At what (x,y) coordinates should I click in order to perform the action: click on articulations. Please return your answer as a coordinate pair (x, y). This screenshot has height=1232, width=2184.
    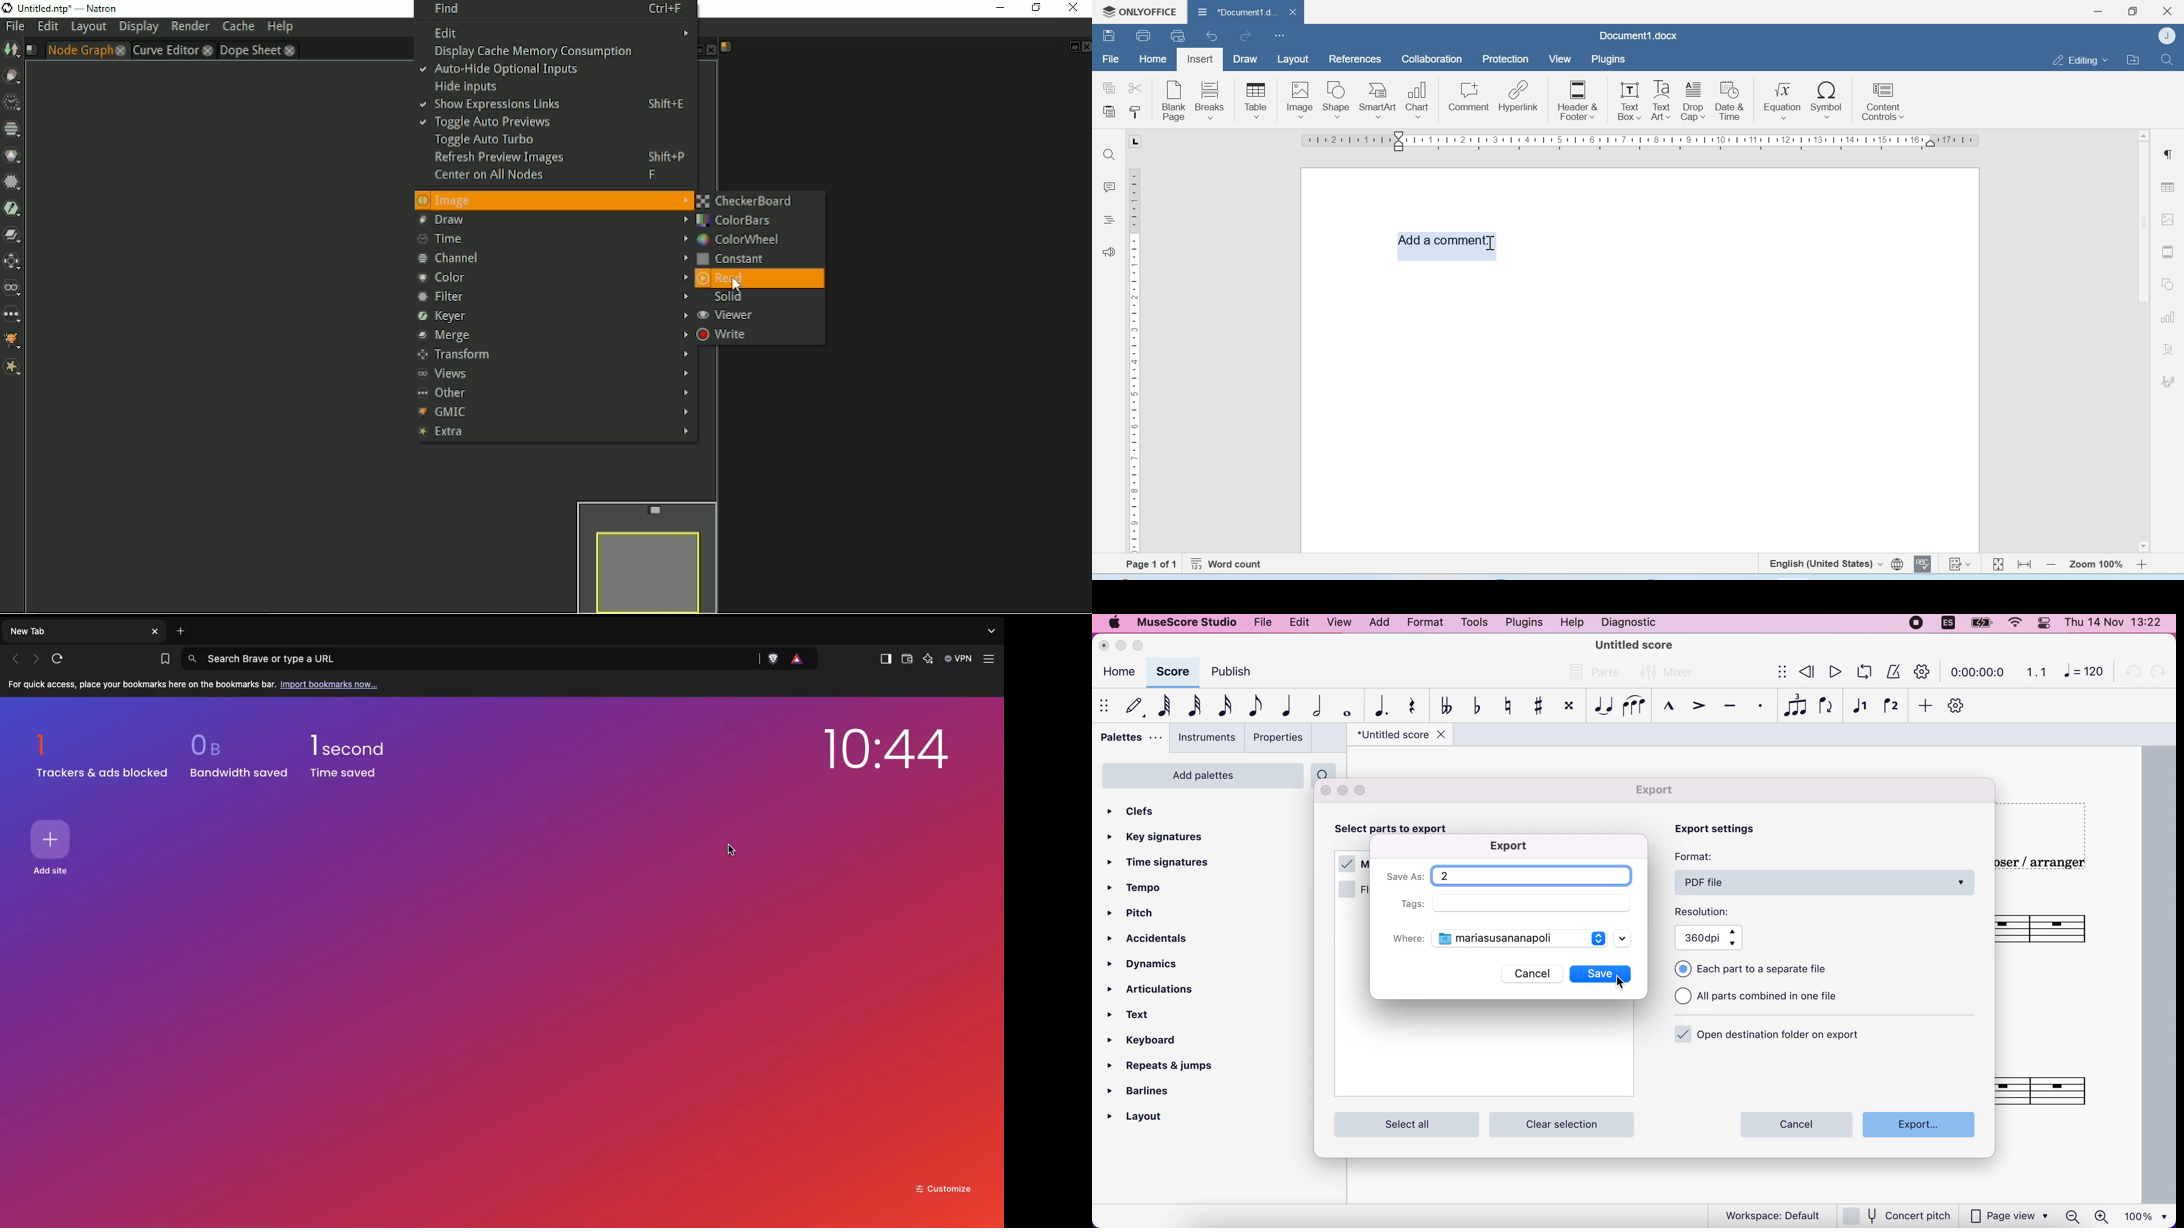
    Looking at the image, I should click on (1150, 990).